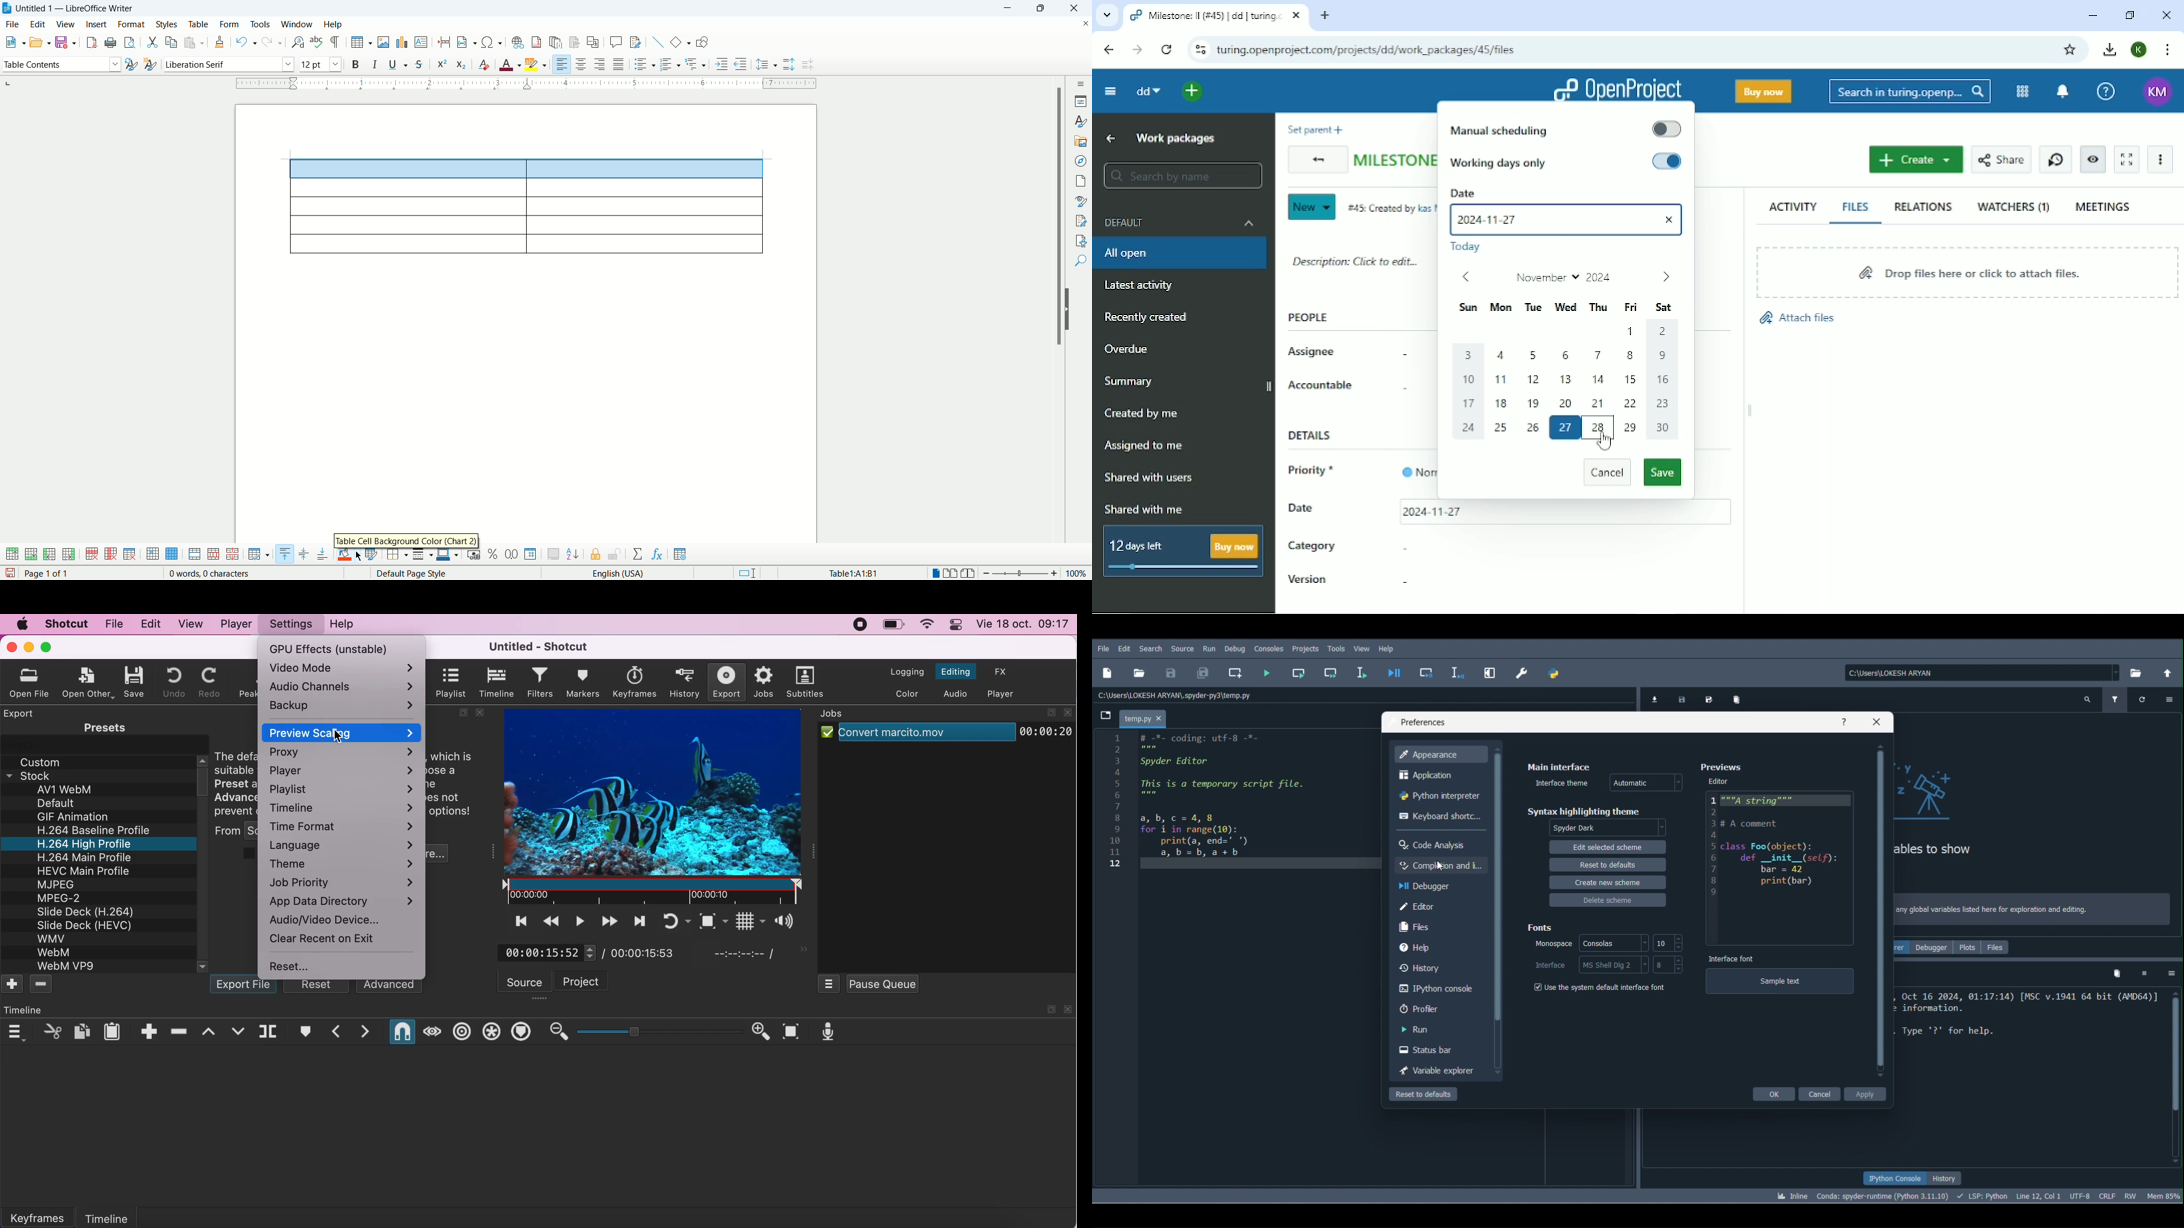  I want to click on Source, so click(1183, 648).